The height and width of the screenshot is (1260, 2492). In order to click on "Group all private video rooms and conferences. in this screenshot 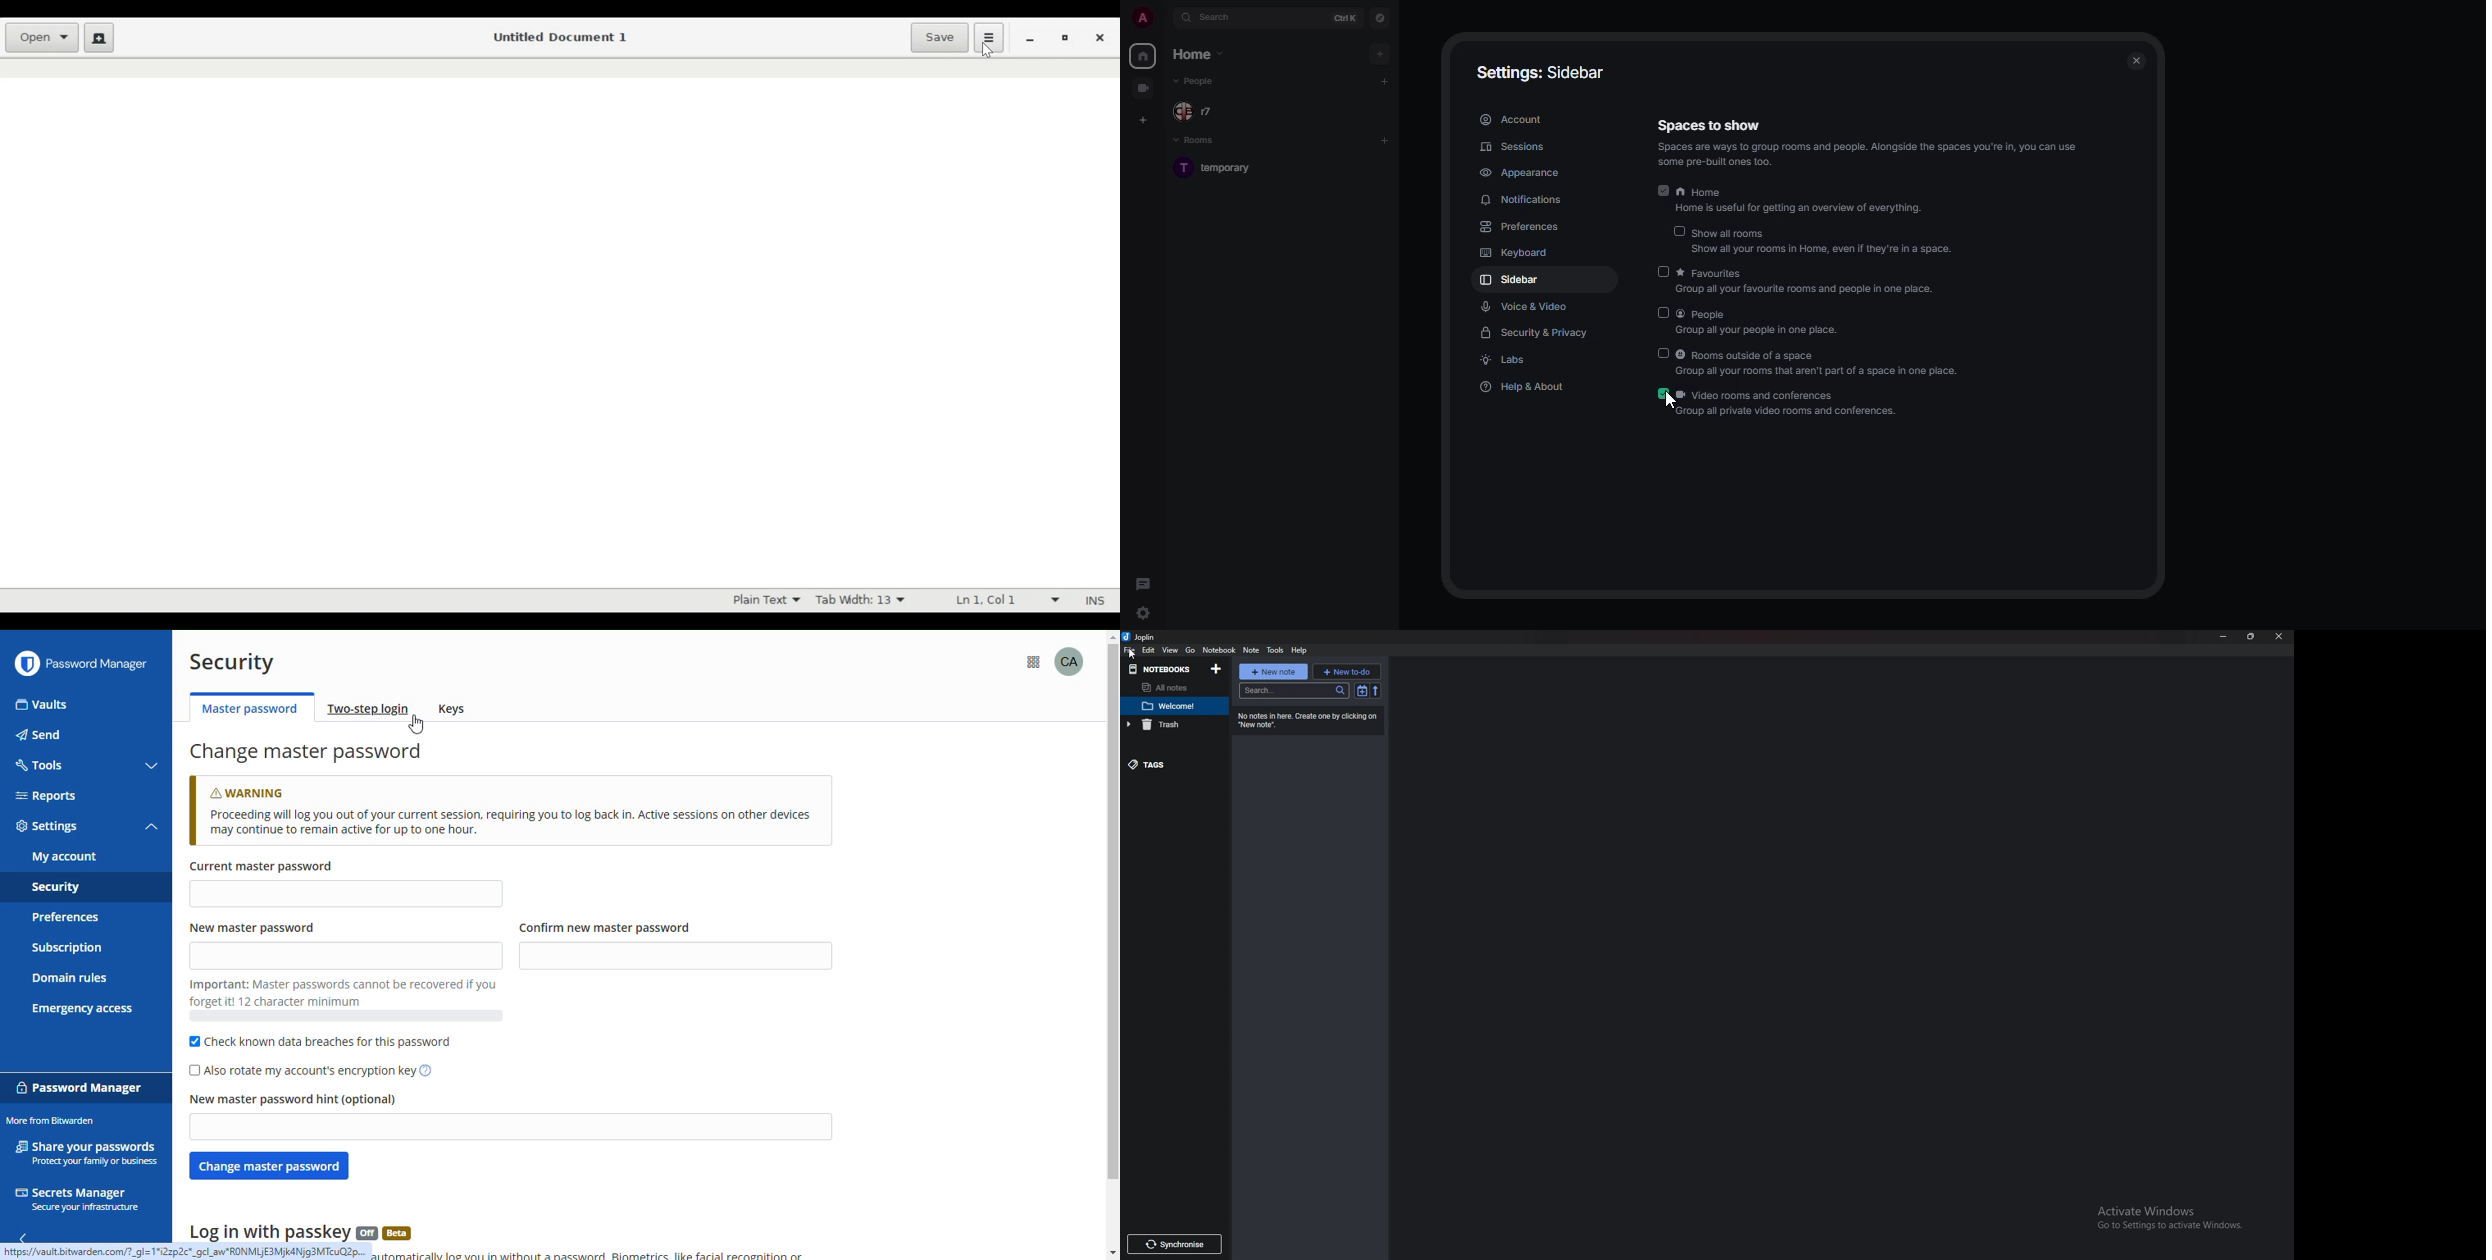, I will do `click(1790, 413)`.